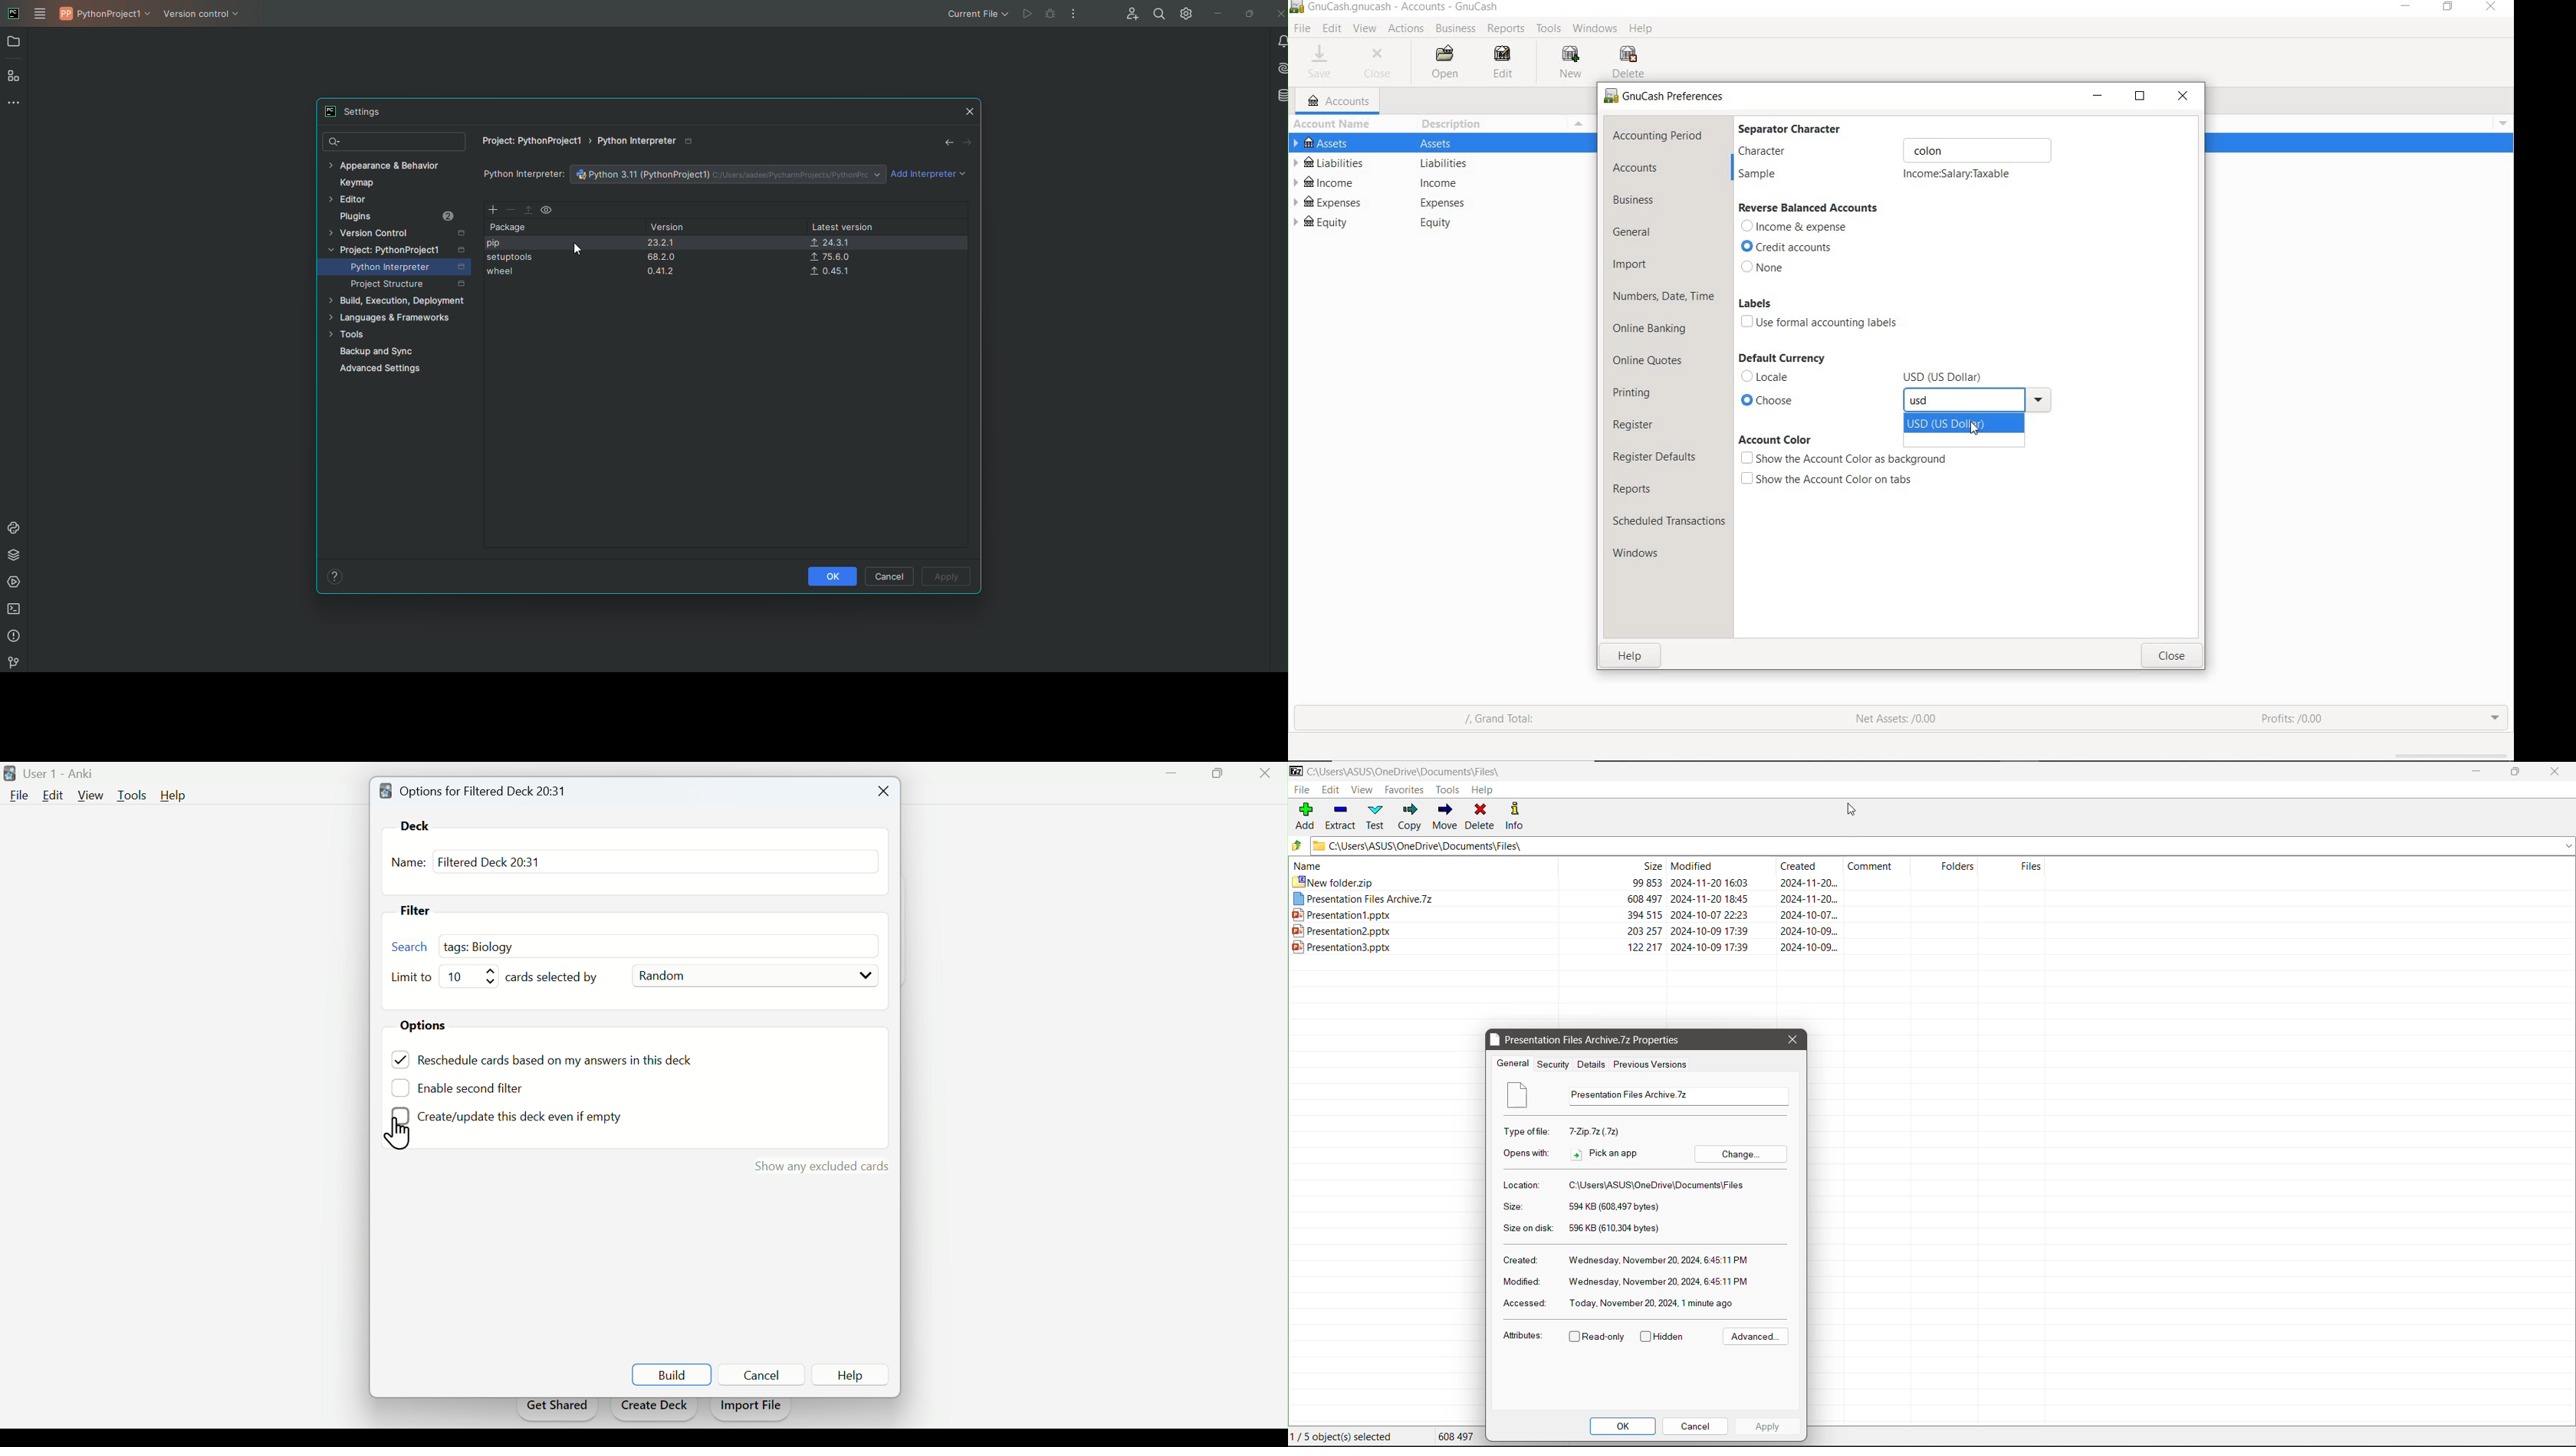  I want to click on search, so click(410, 946).